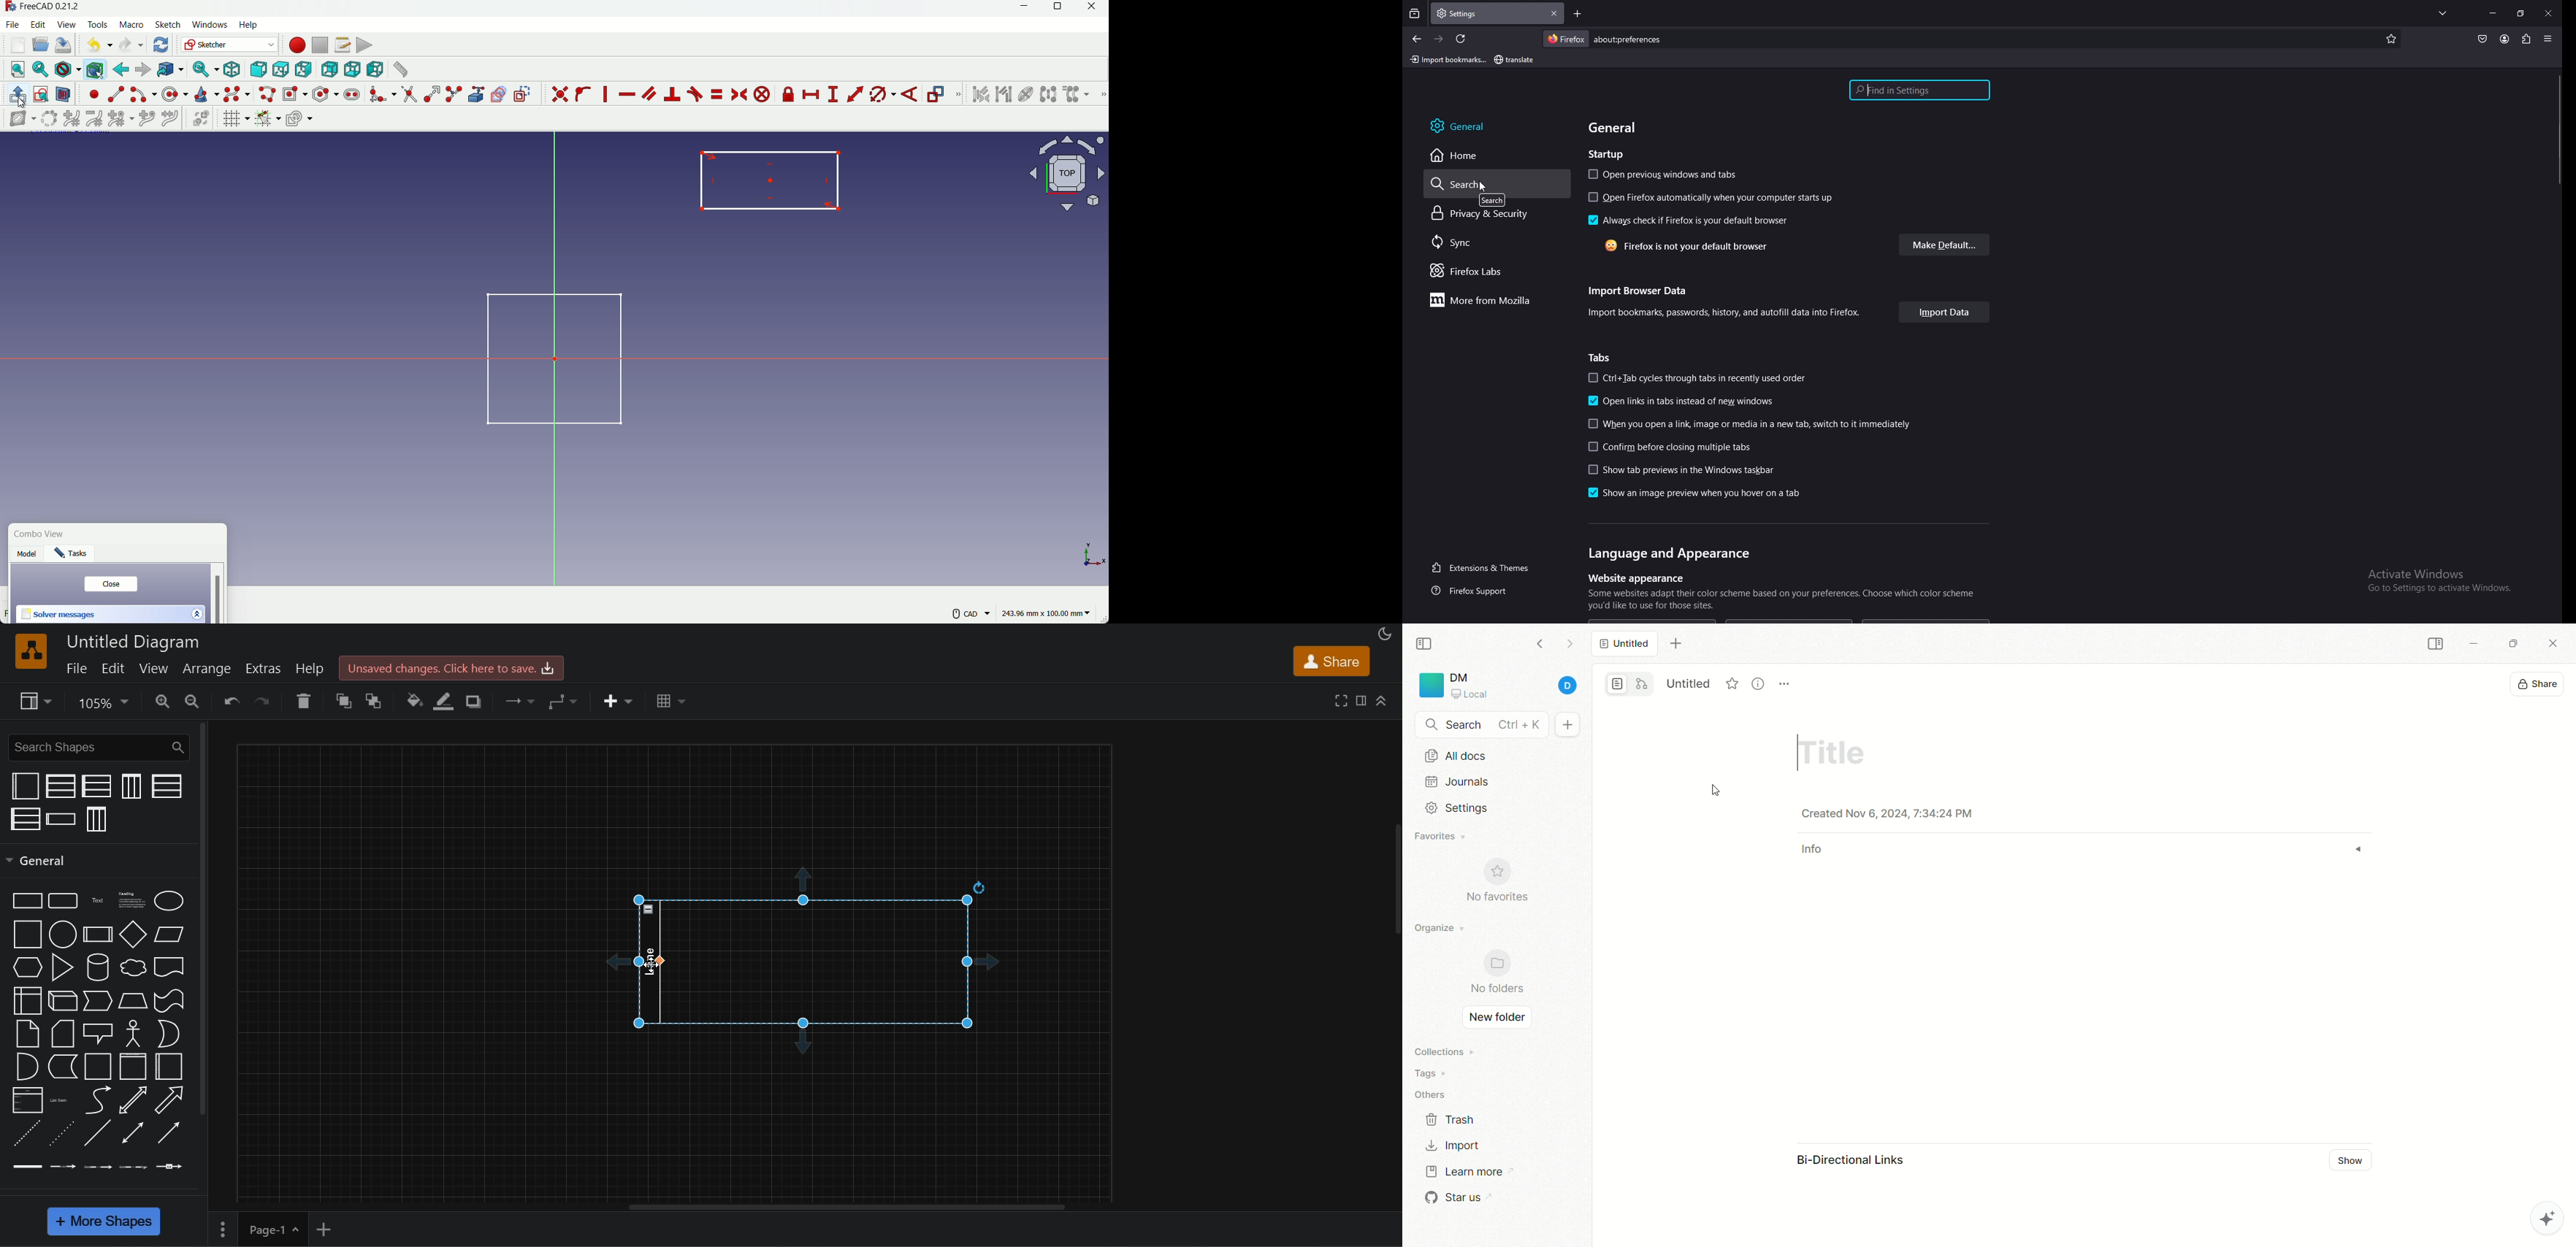 The height and width of the screenshot is (1260, 2576). I want to click on select associated constraint, so click(980, 94).